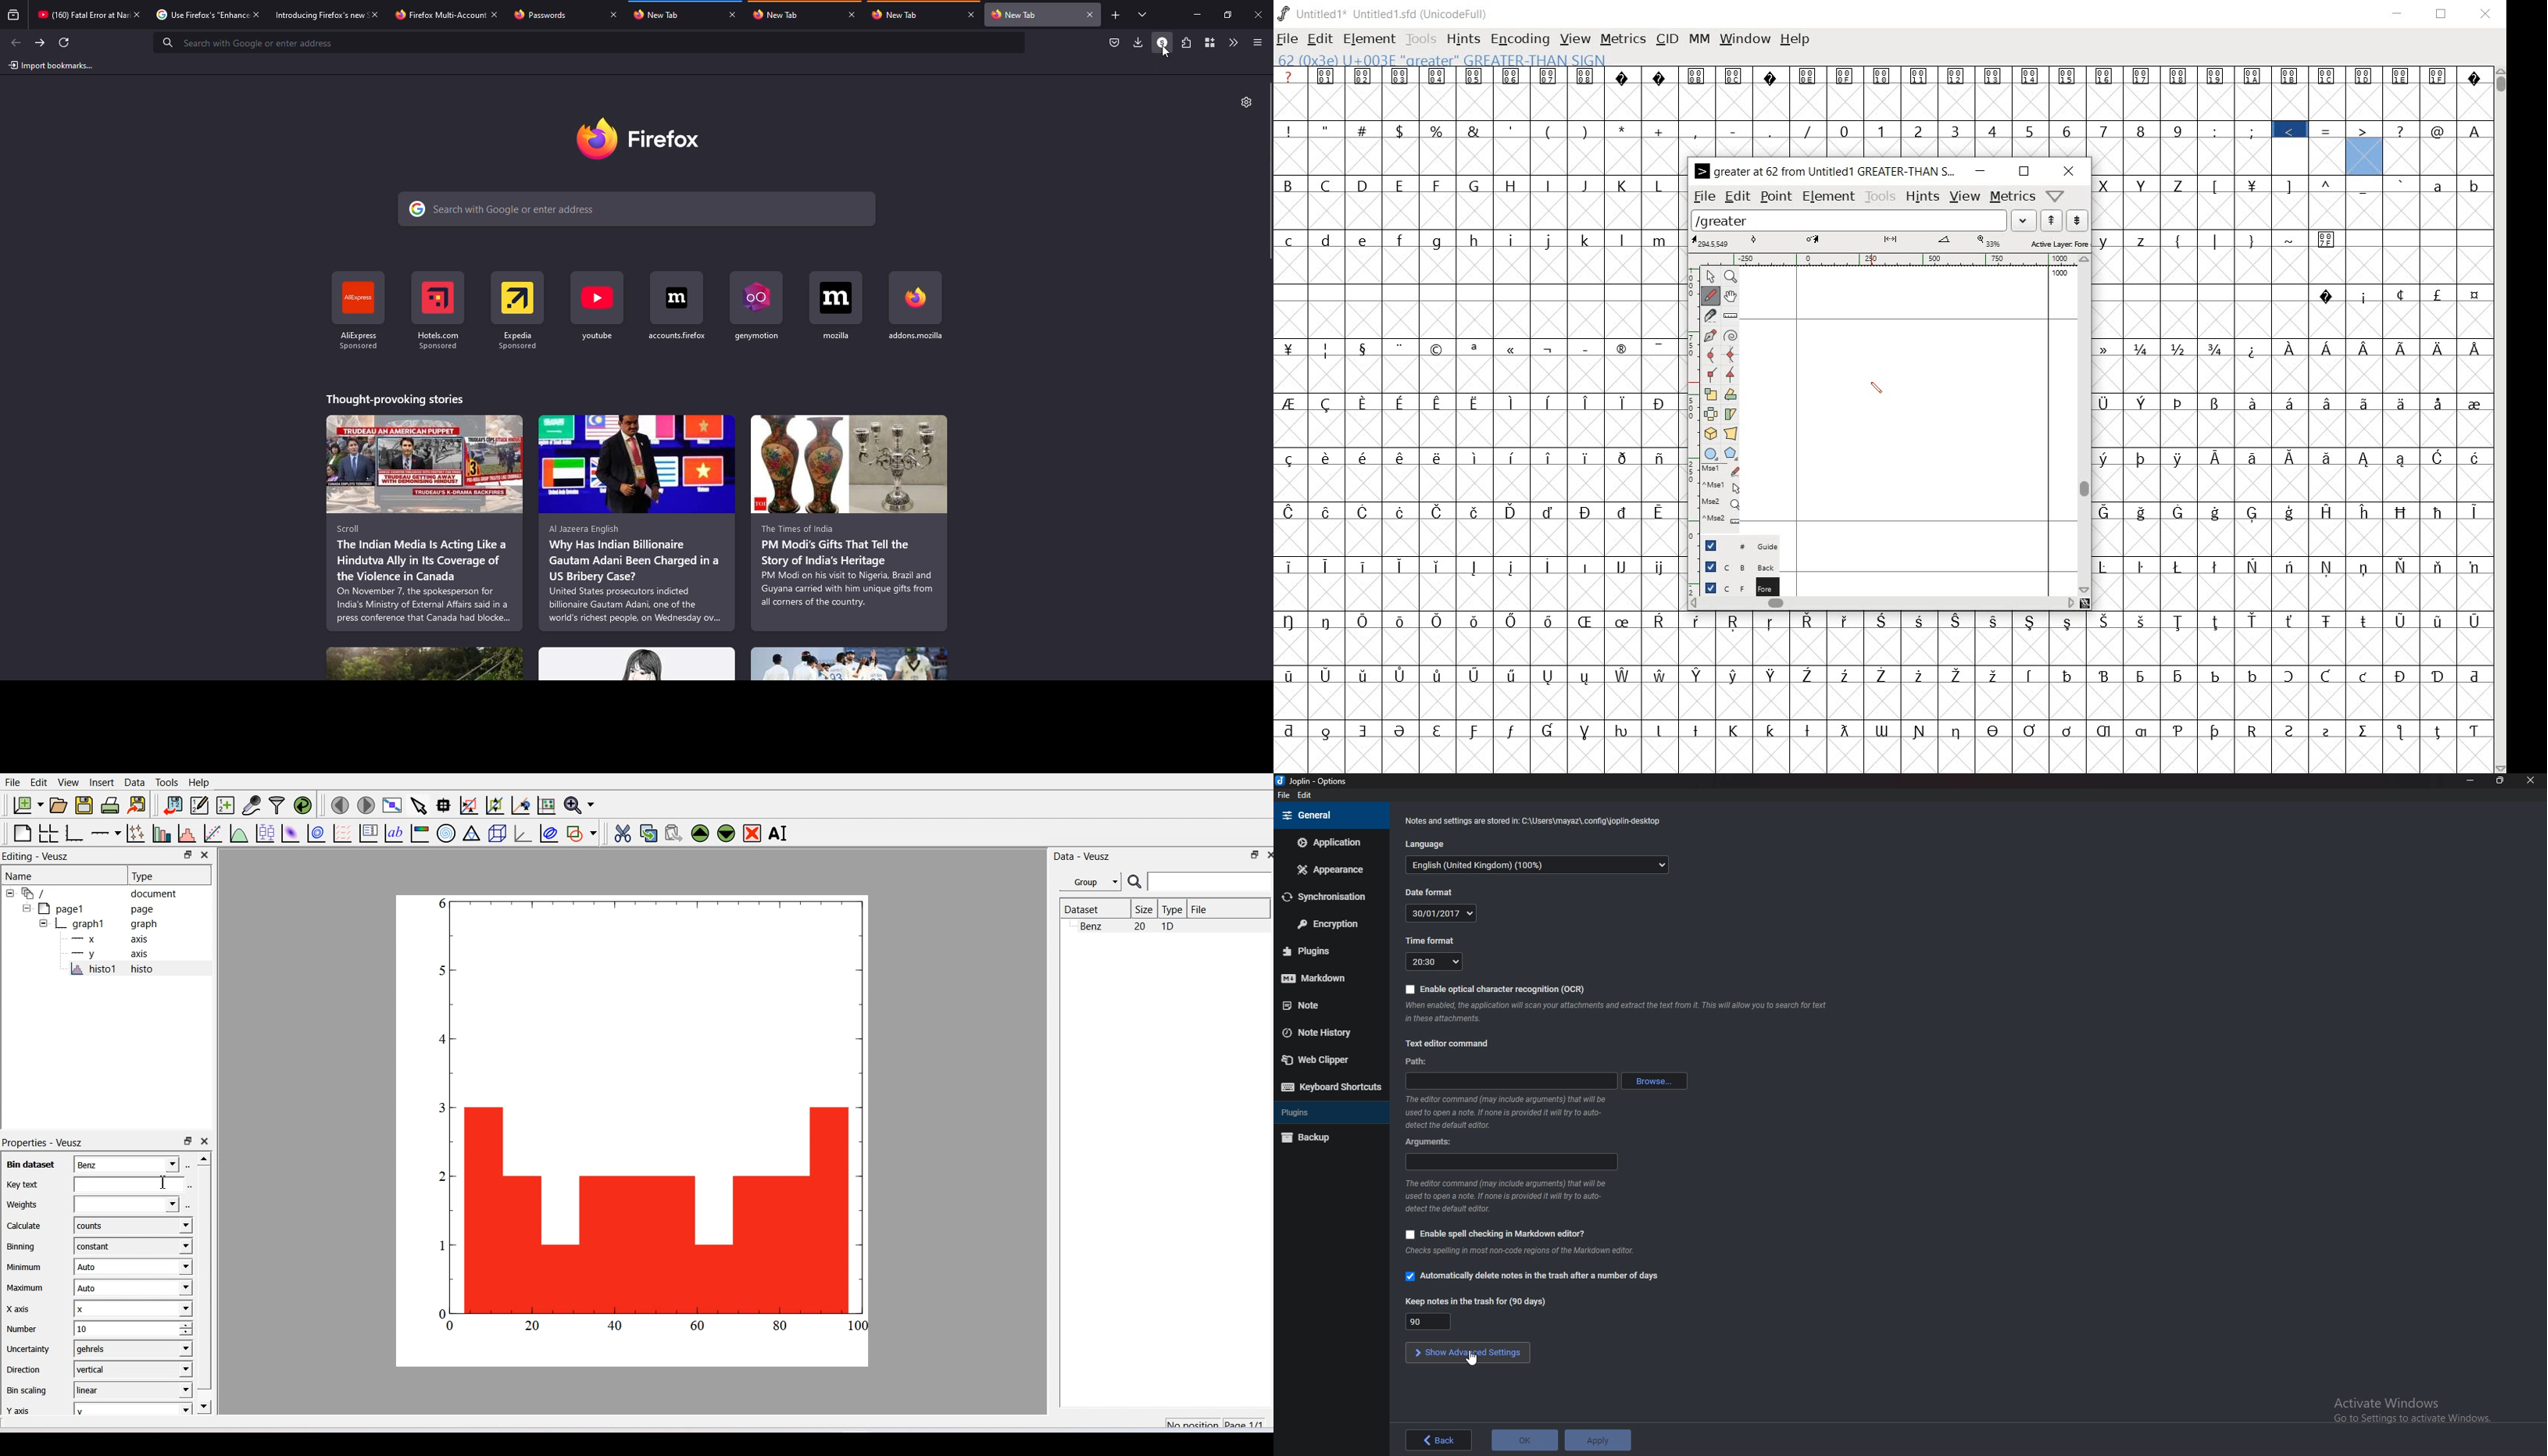  What do you see at coordinates (1287, 40) in the screenshot?
I see `file` at bounding box center [1287, 40].